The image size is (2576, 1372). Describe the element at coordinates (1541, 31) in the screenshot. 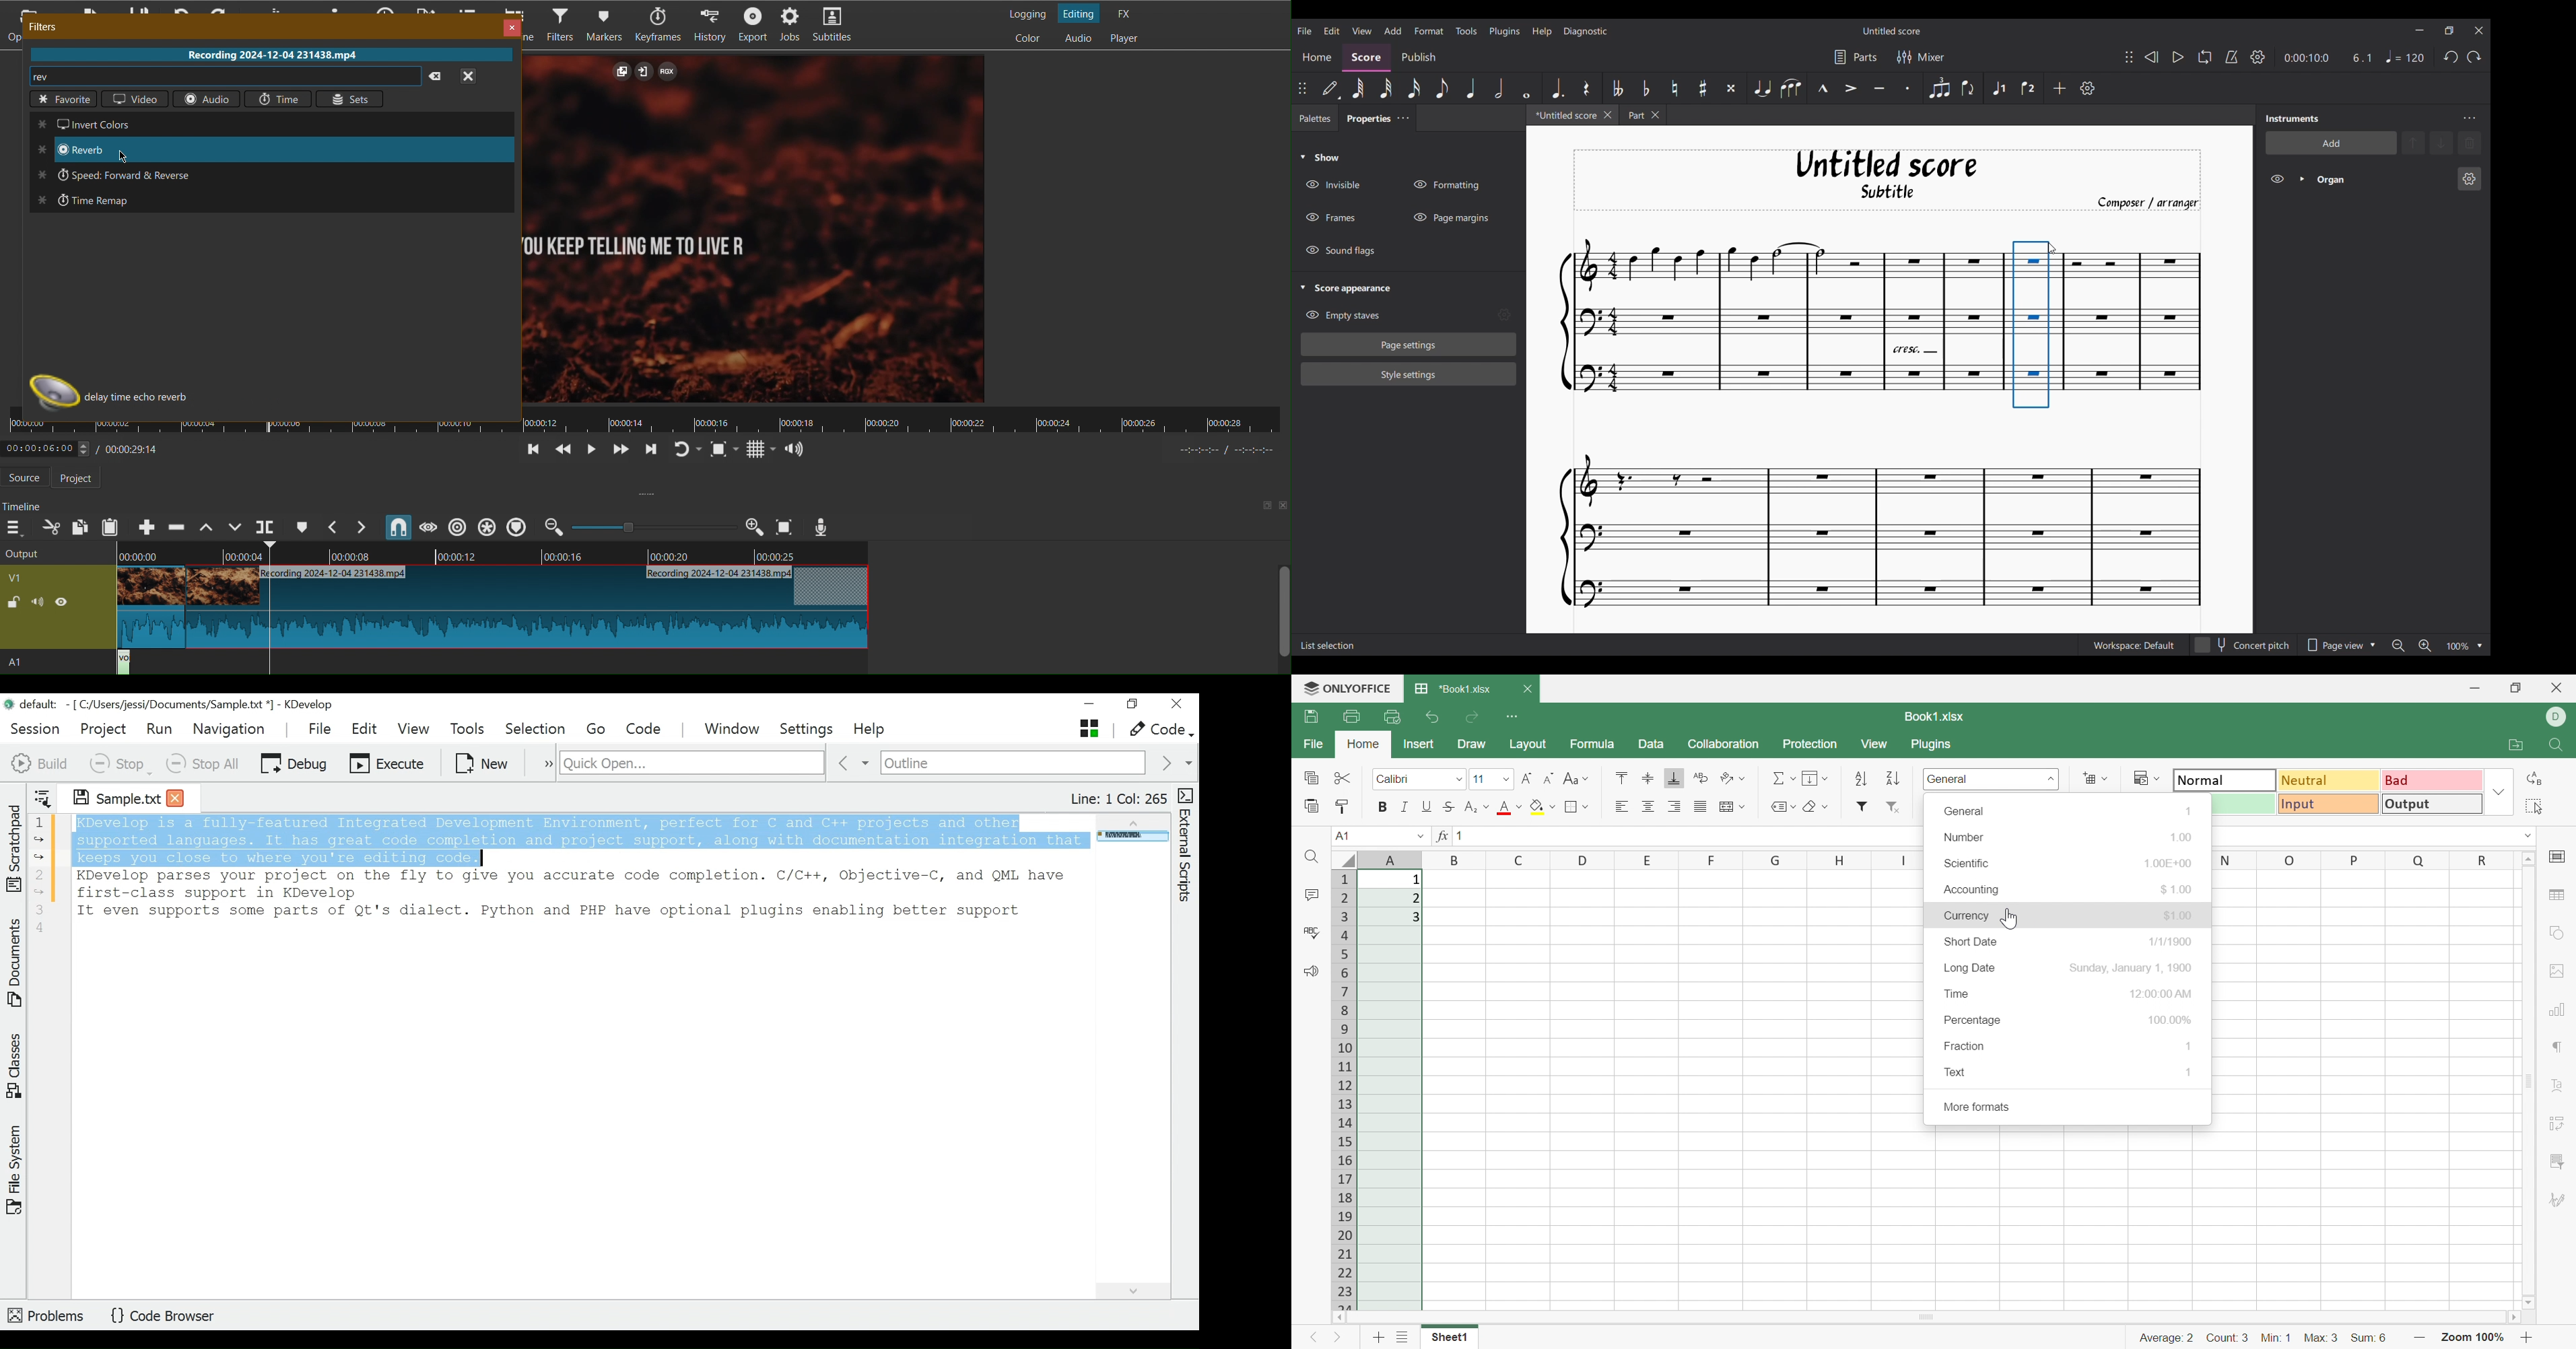

I see `Help menu` at that location.